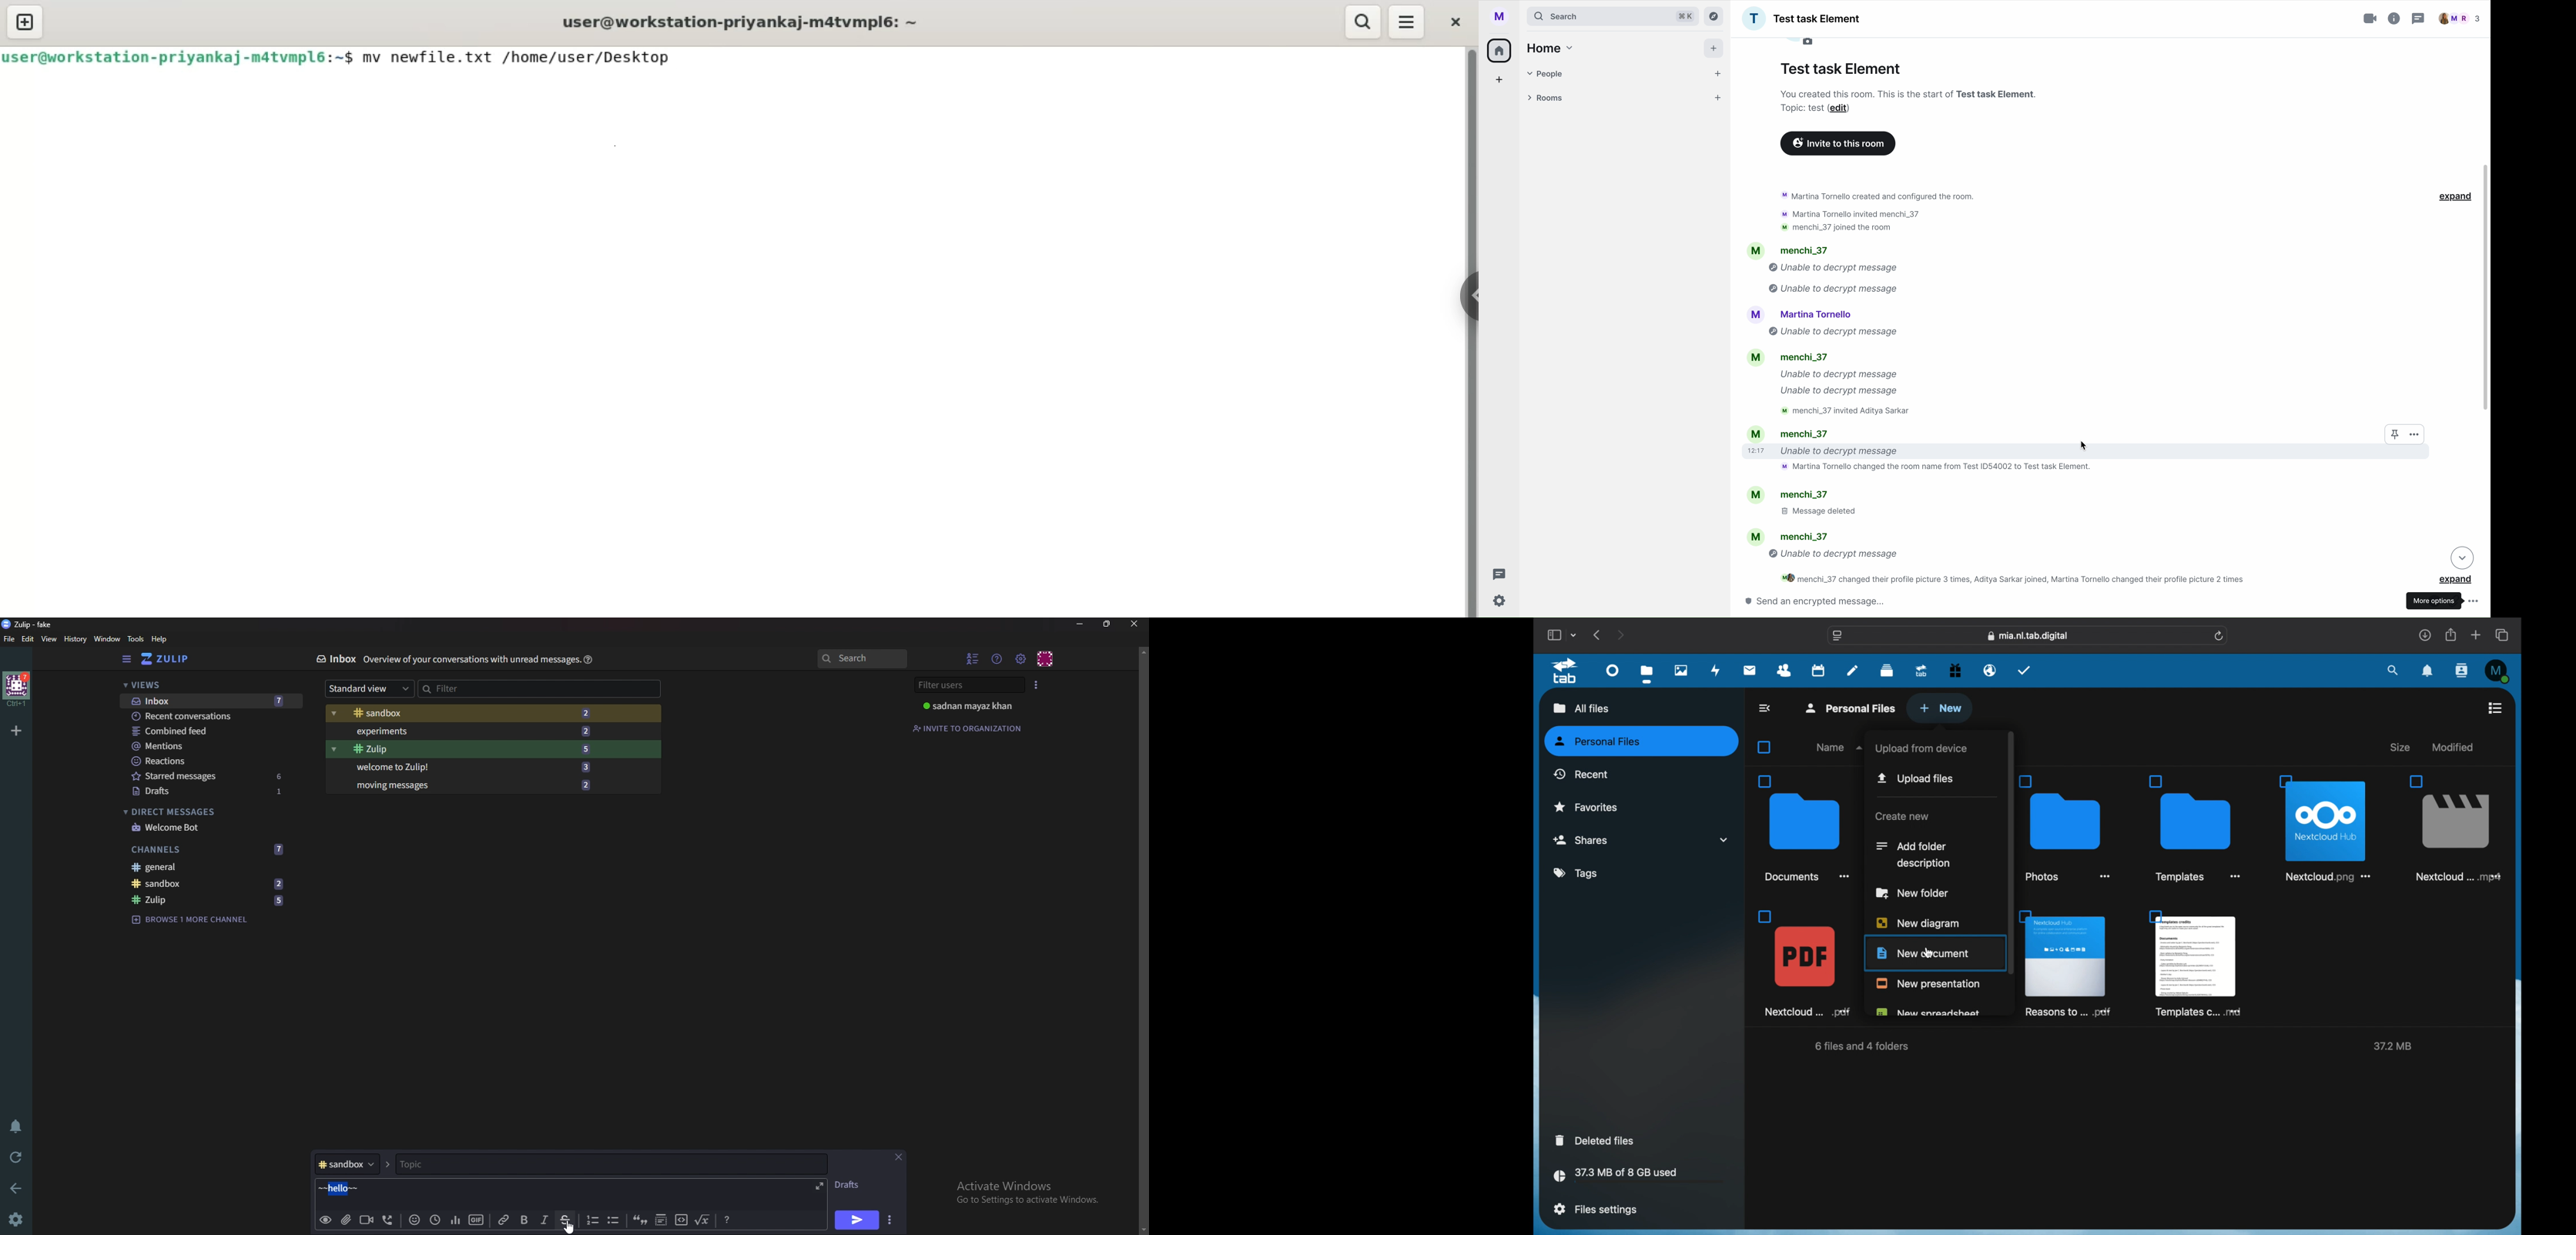 Image resolution: width=2576 pixels, height=1260 pixels. Describe the element at coordinates (210, 775) in the screenshot. I see `Starred messages` at that location.